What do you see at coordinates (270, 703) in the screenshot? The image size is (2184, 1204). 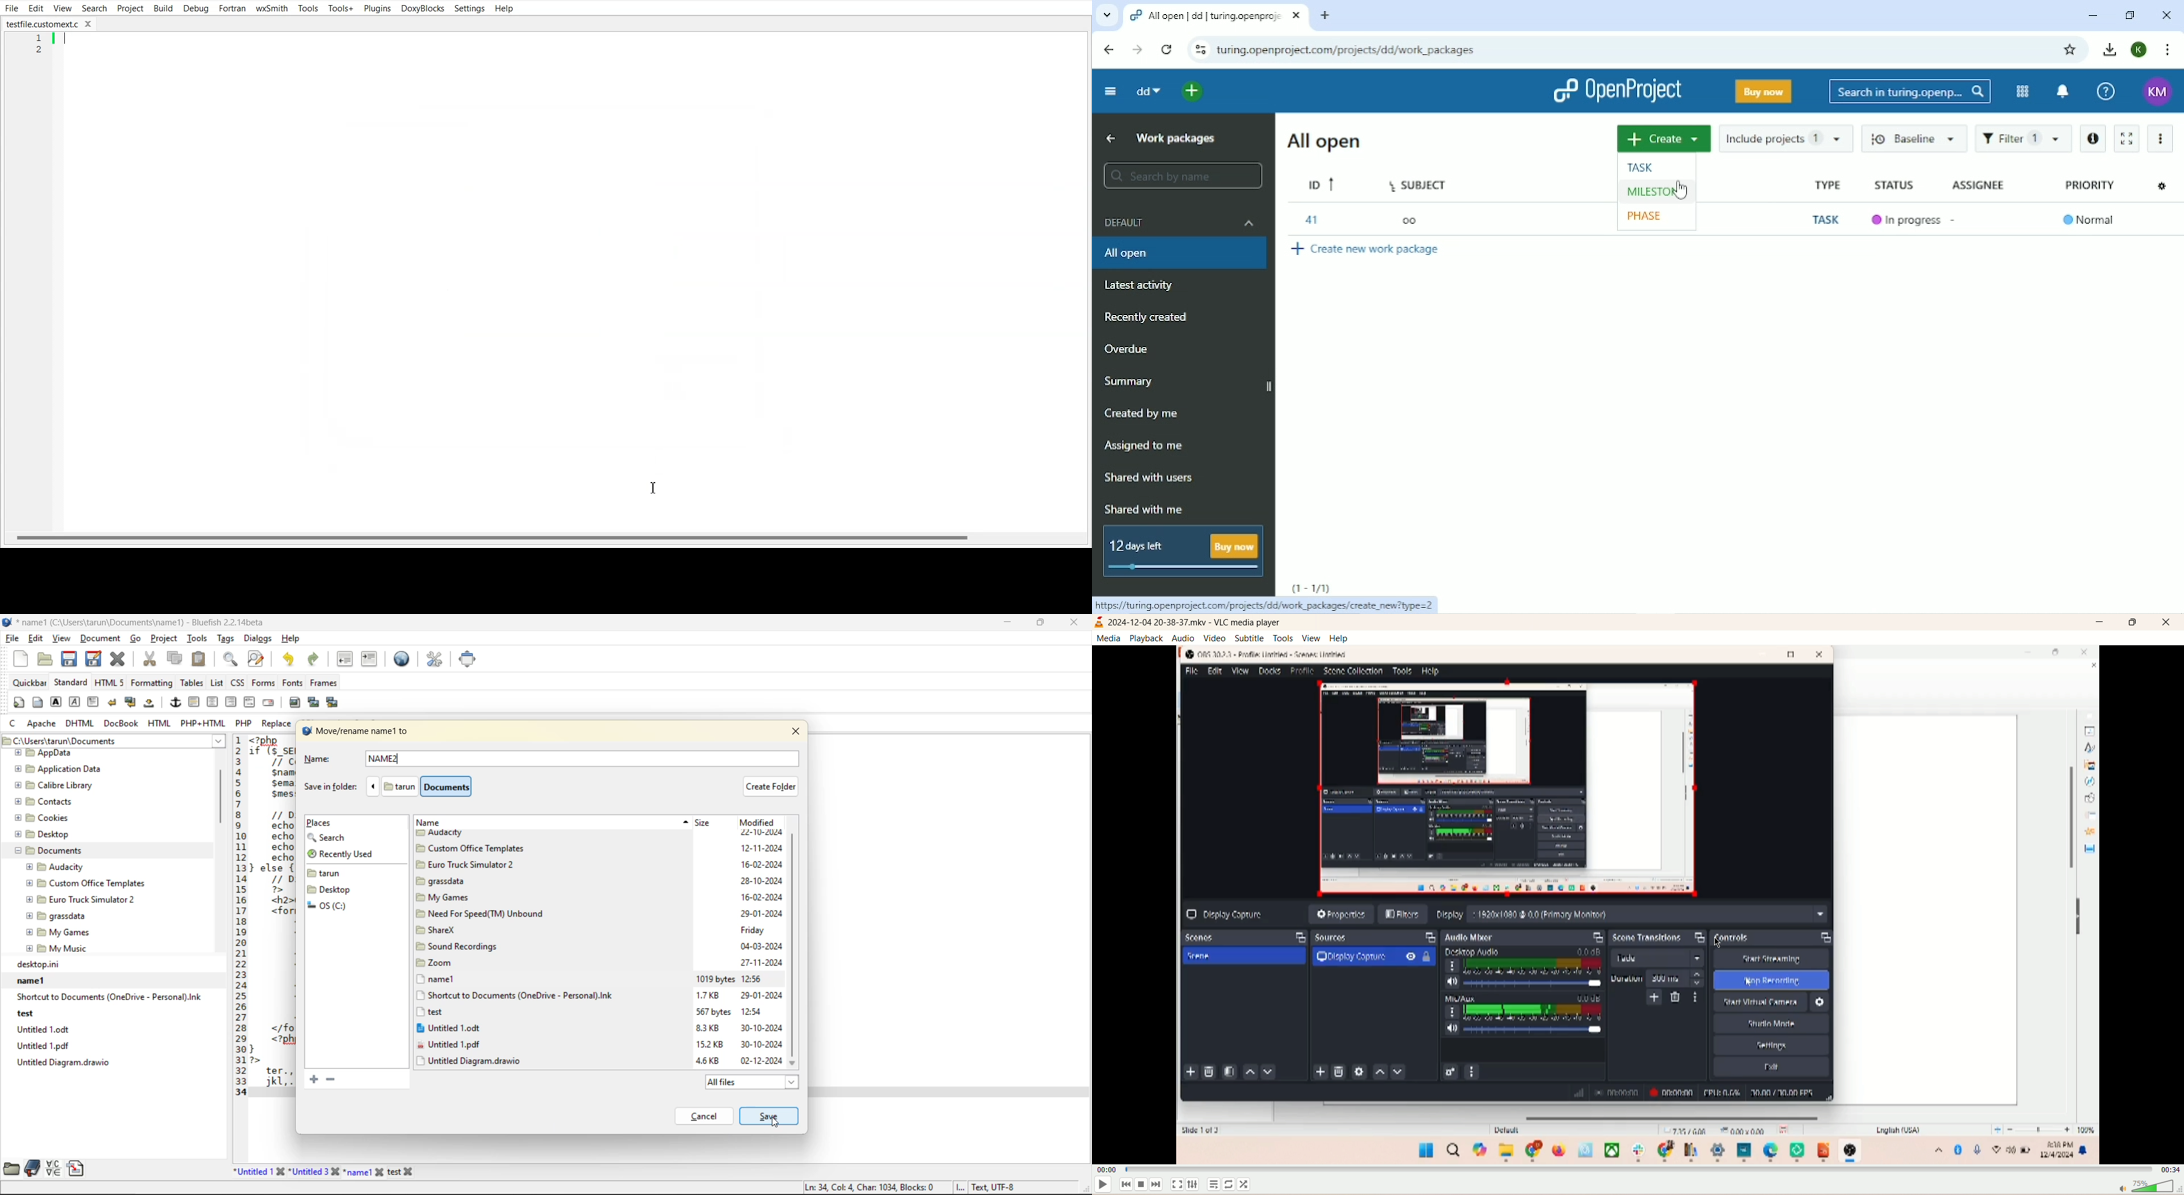 I see `email` at bounding box center [270, 703].